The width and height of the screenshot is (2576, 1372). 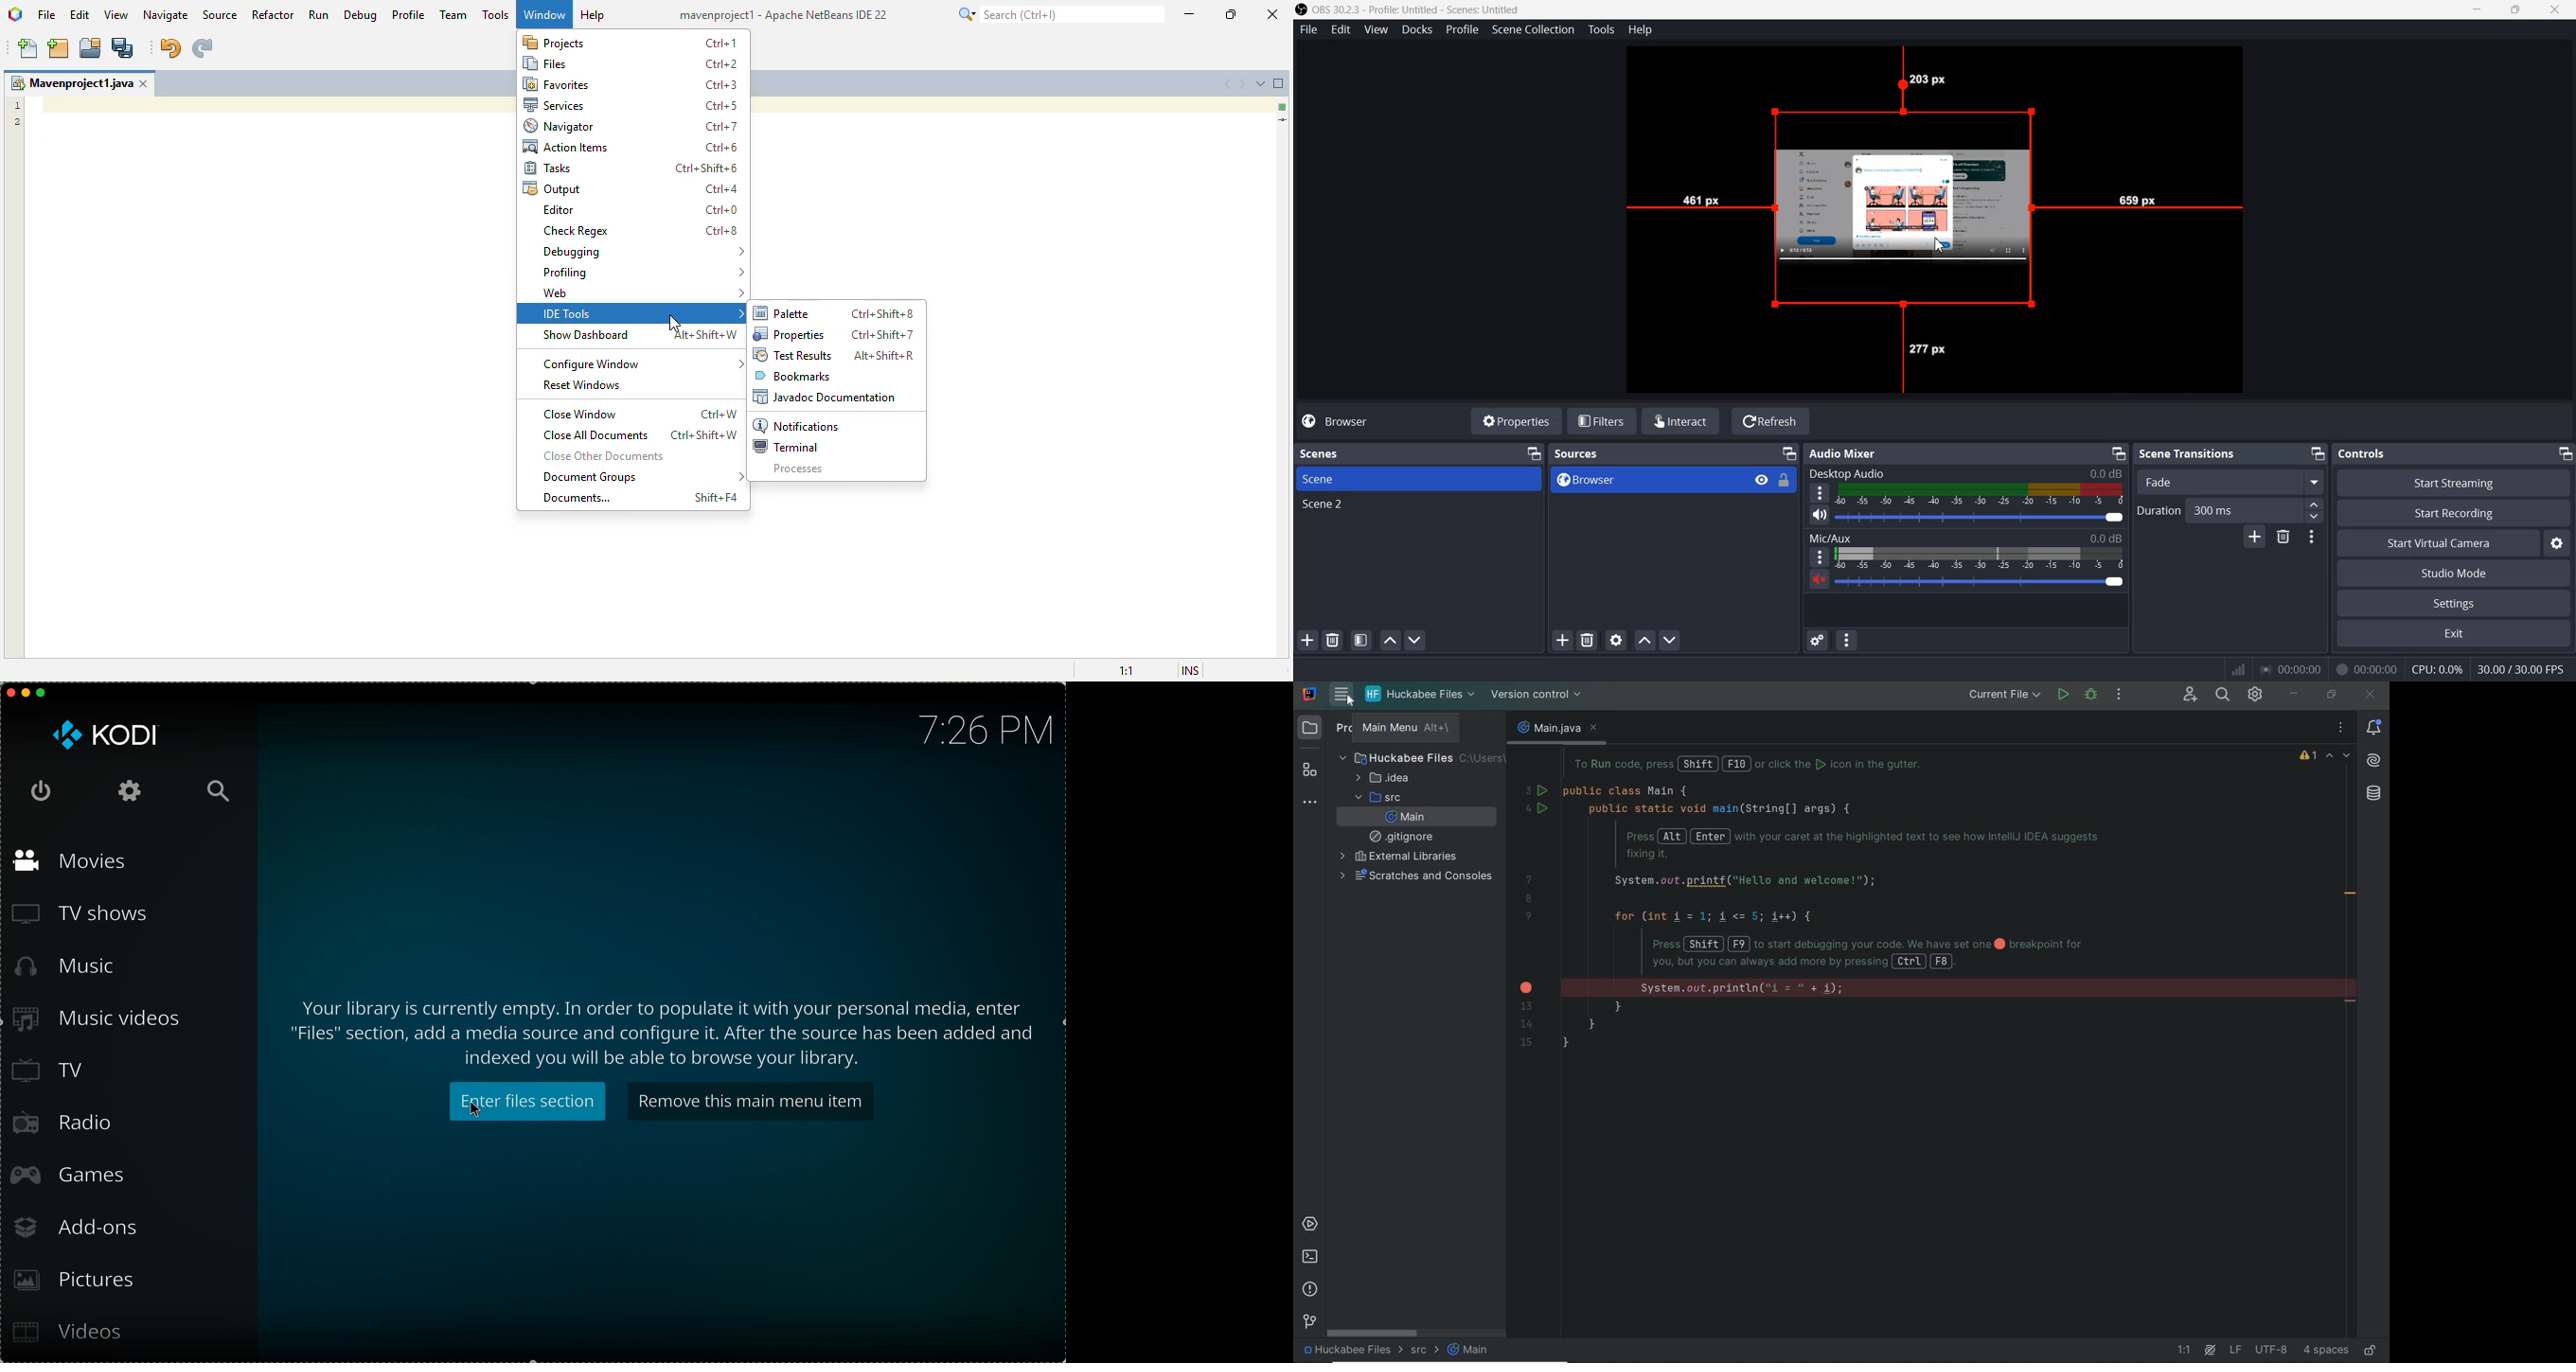 I want to click on Close, so click(x=2560, y=10).